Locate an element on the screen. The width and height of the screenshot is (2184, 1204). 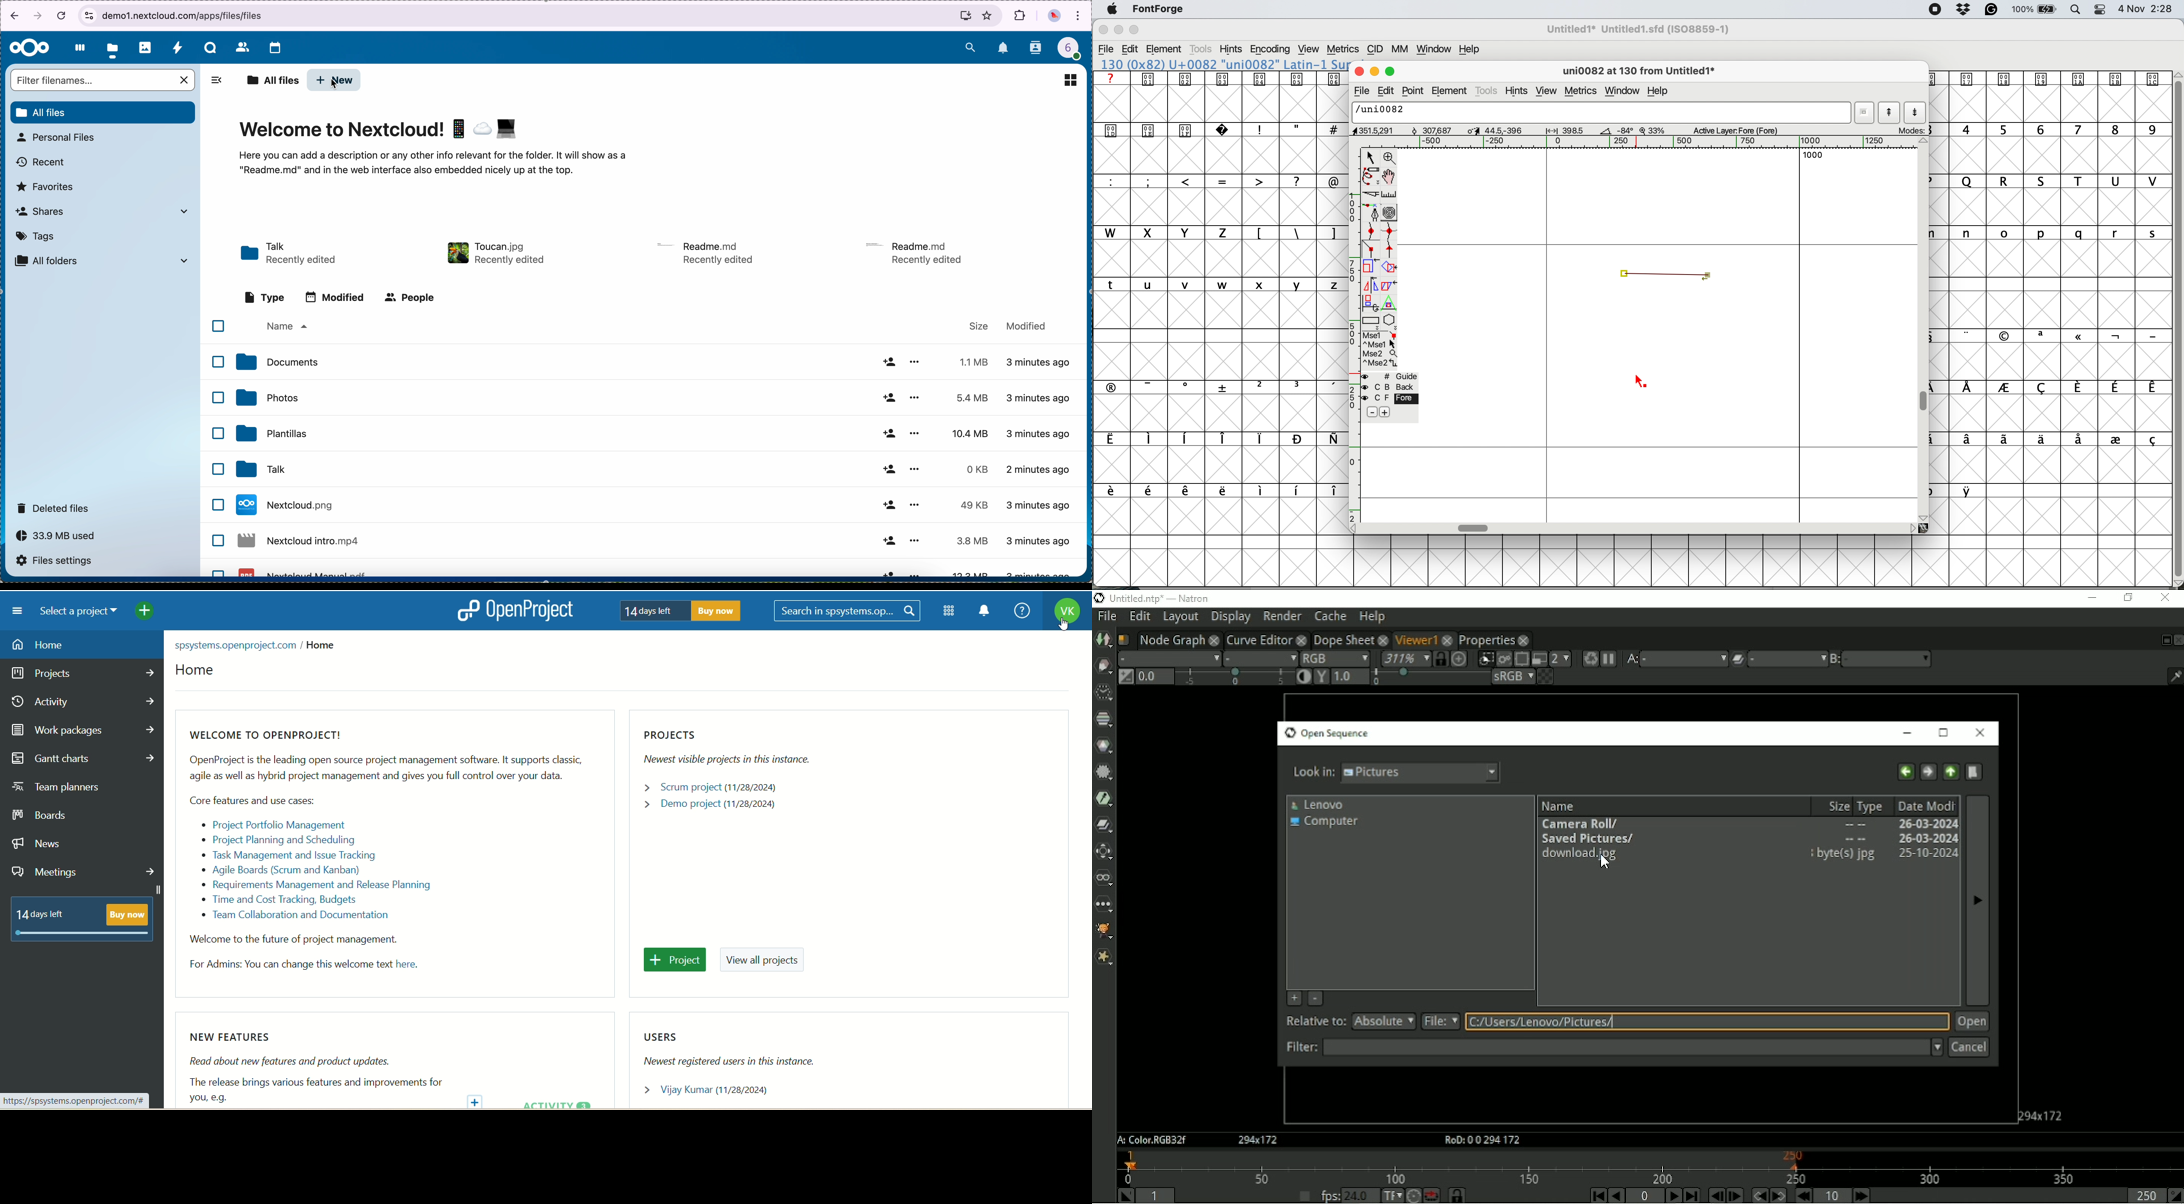
name is located at coordinates (286, 327).